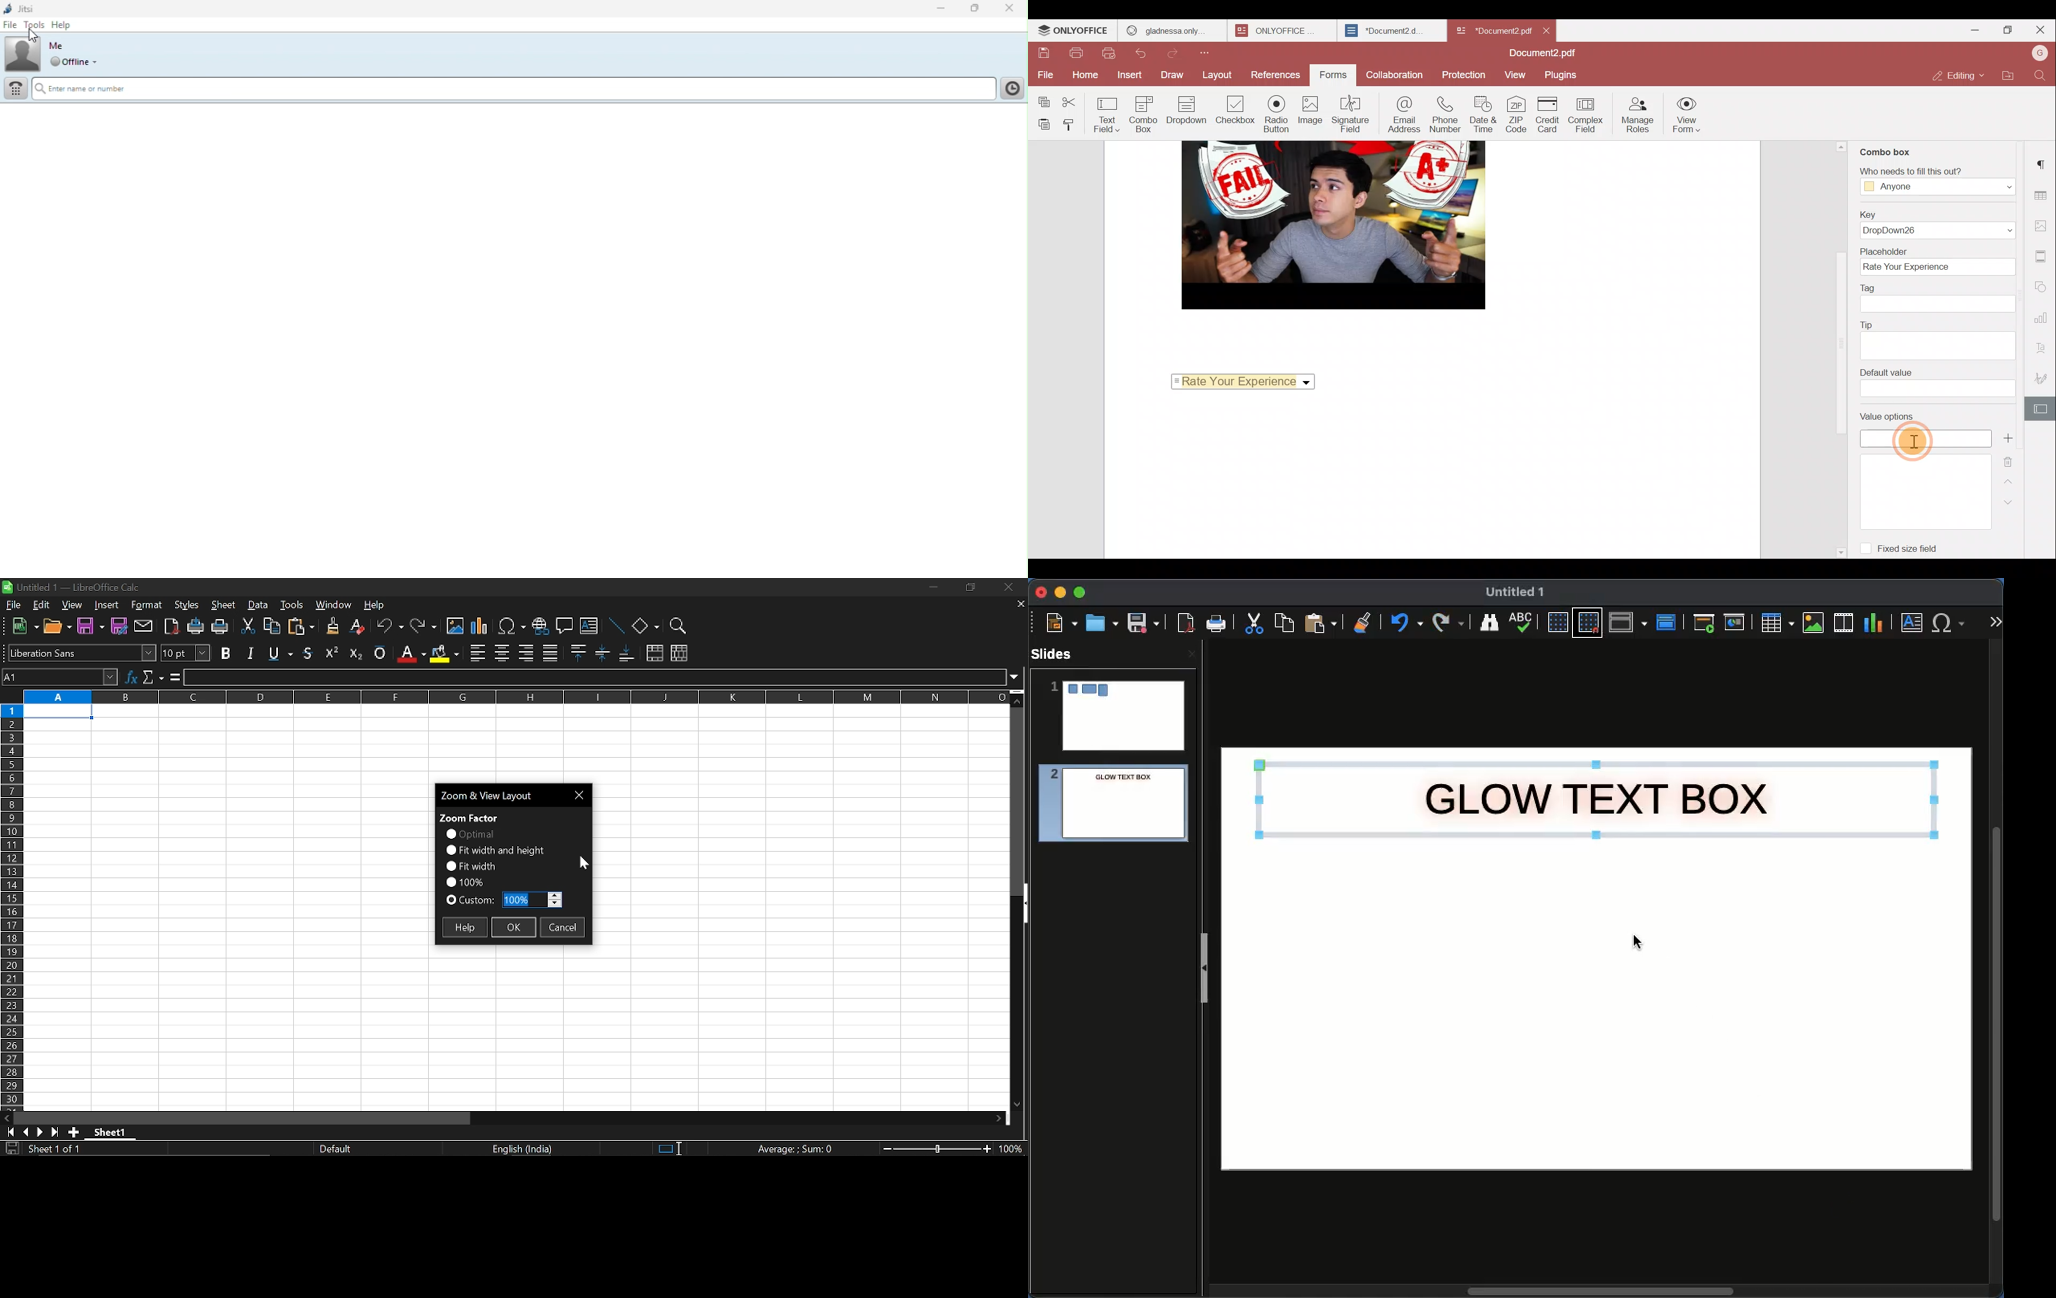 The width and height of the screenshot is (2072, 1316). I want to click on Chart, so click(1873, 624).